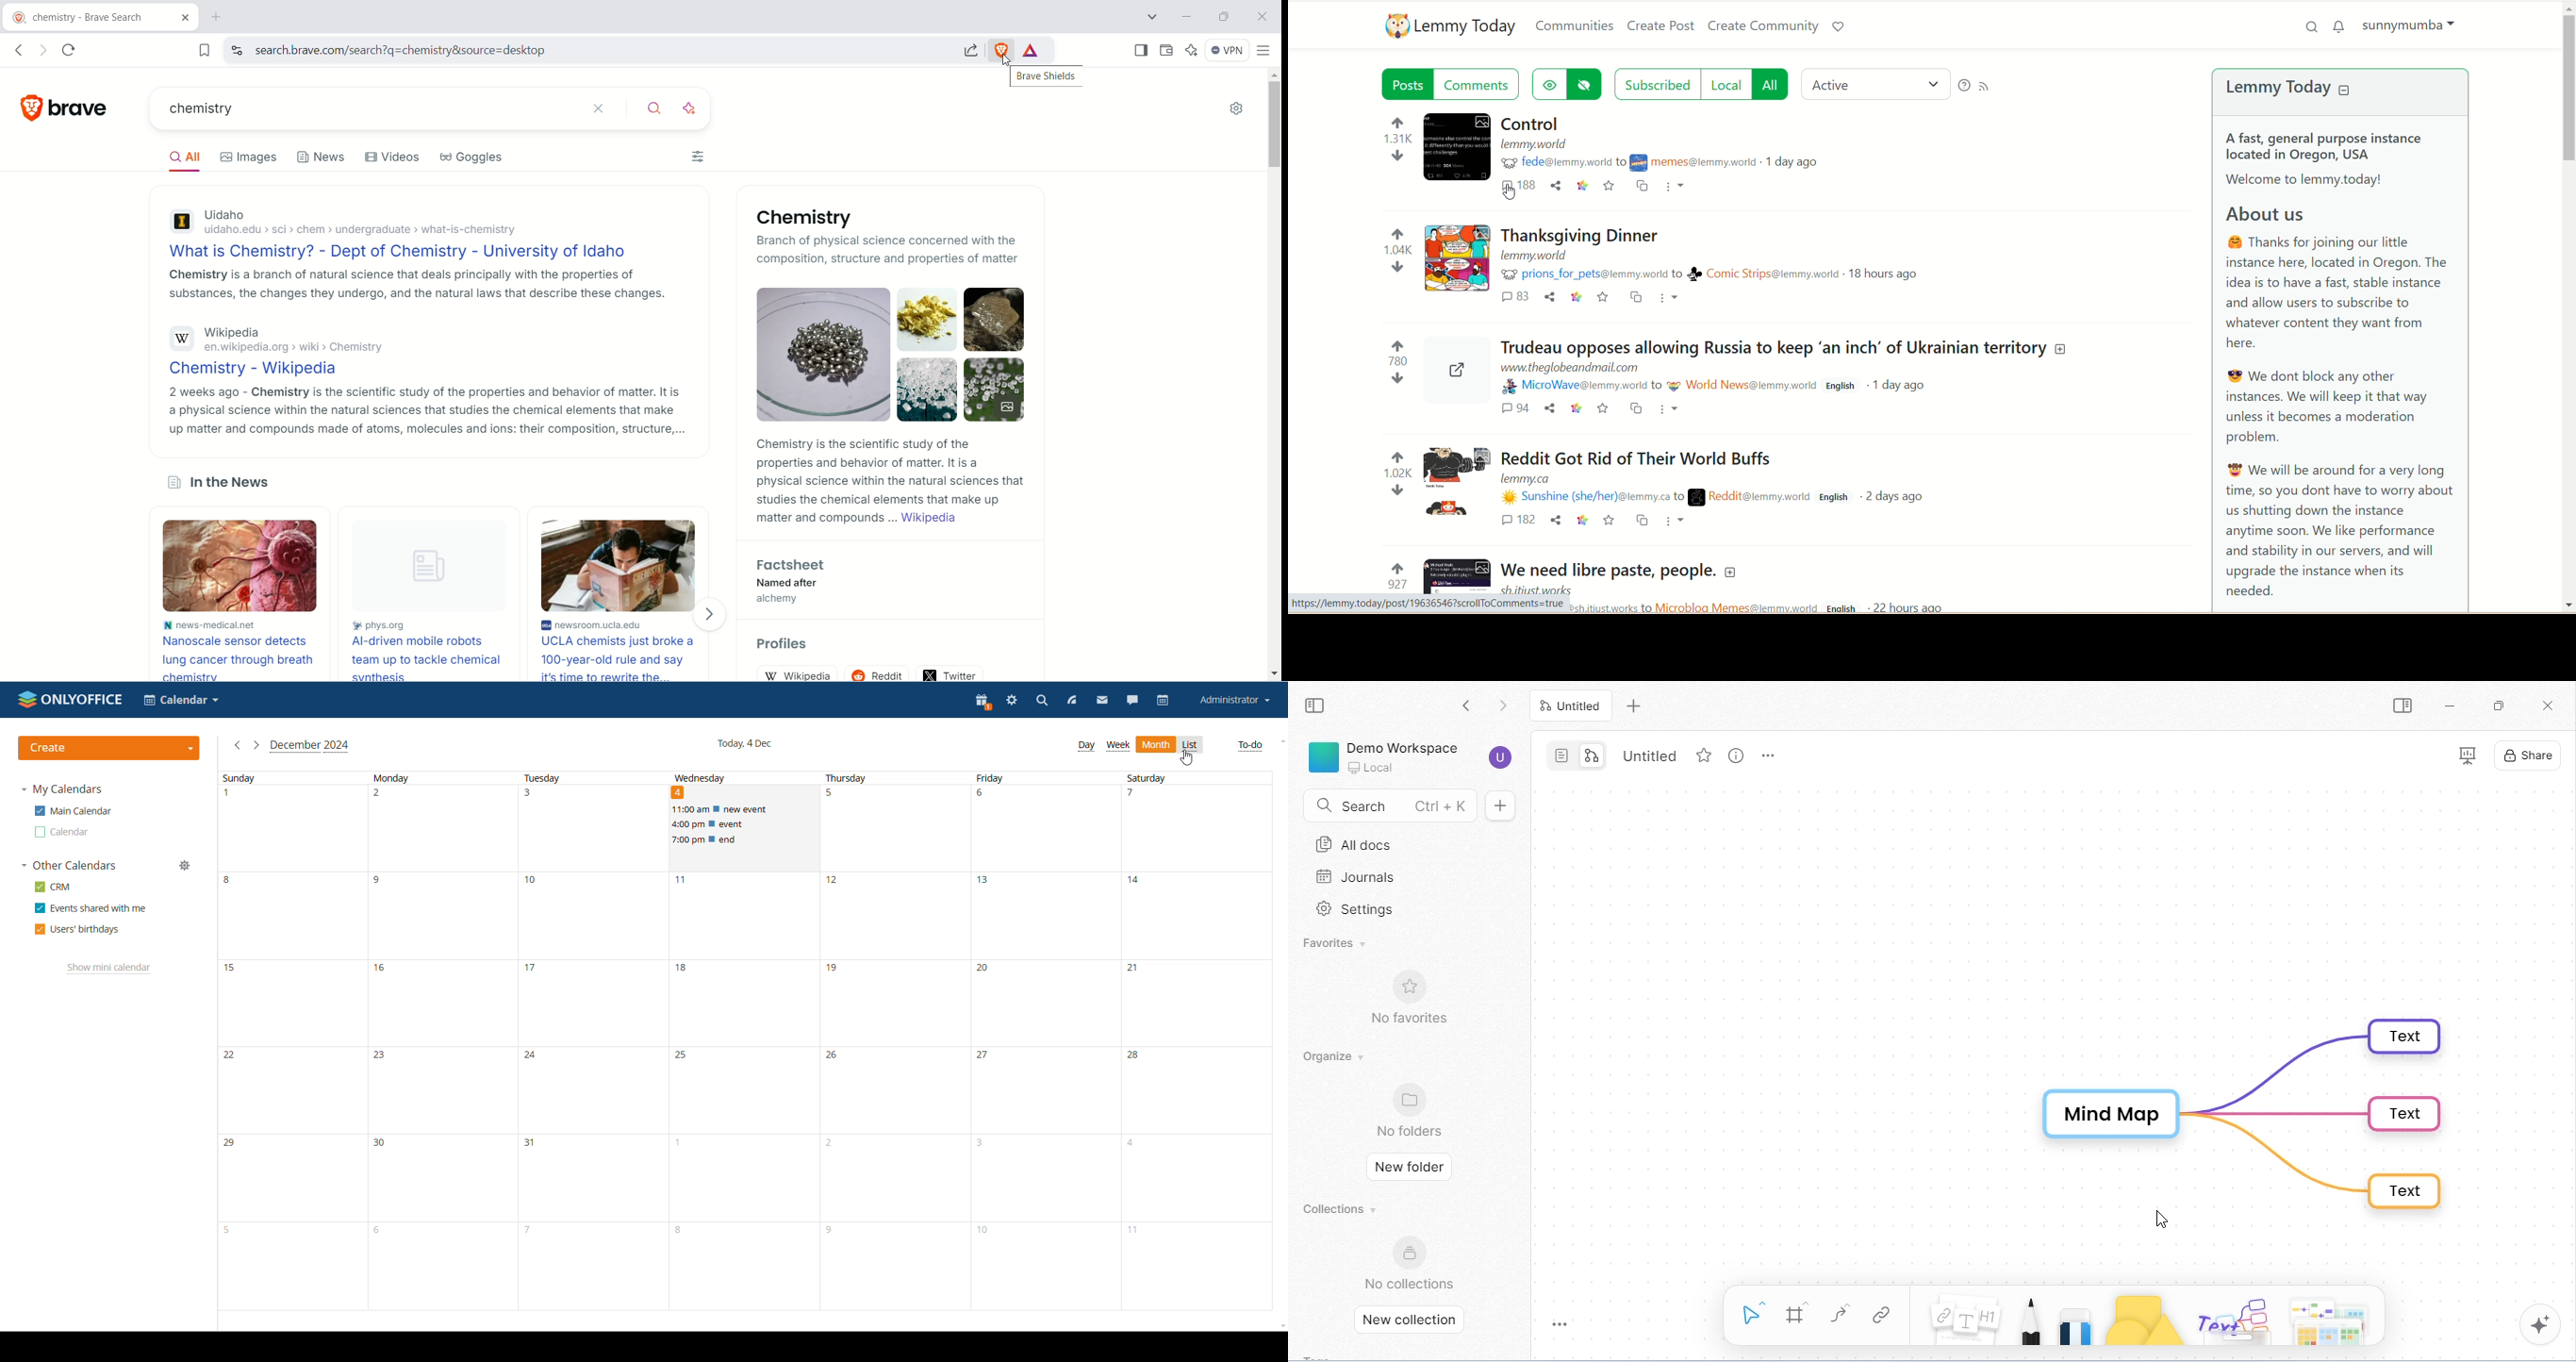 The width and height of the screenshot is (2576, 1372). What do you see at coordinates (1456, 477) in the screenshot?
I see `Expand the post with the image details` at bounding box center [1456, 477].